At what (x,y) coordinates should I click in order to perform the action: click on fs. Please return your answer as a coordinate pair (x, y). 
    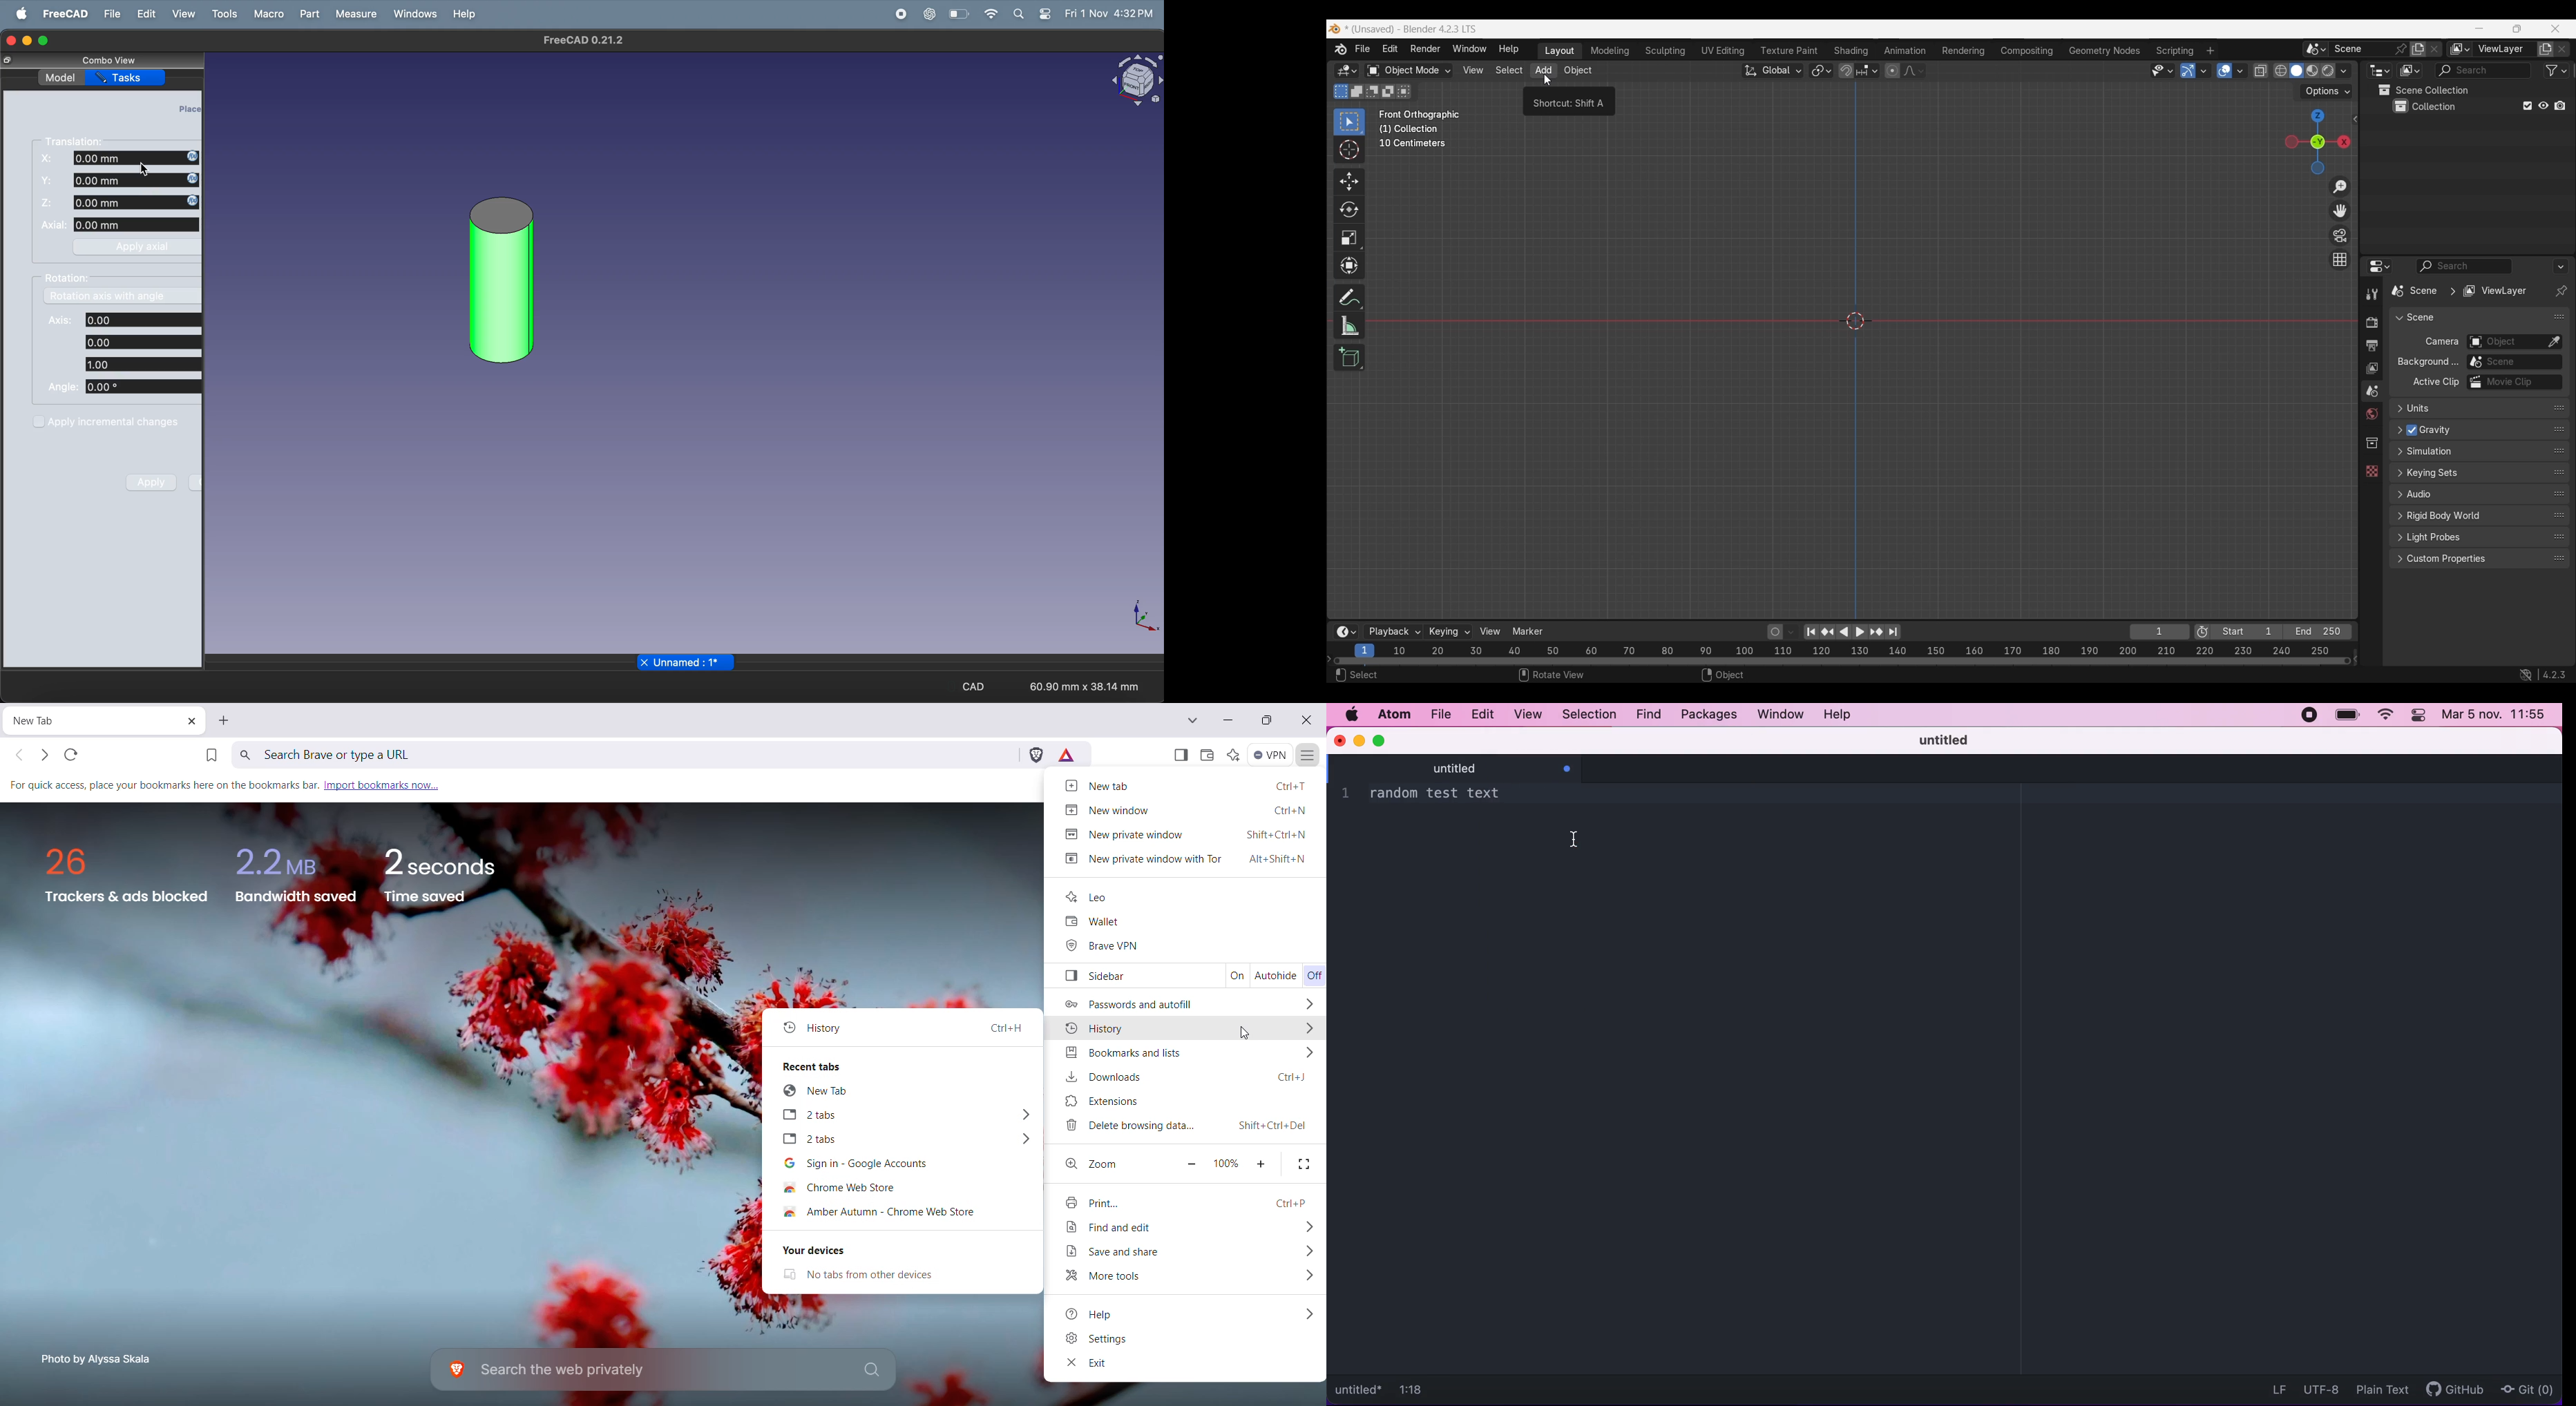
    Looking at the image, I should click on (49, 180).